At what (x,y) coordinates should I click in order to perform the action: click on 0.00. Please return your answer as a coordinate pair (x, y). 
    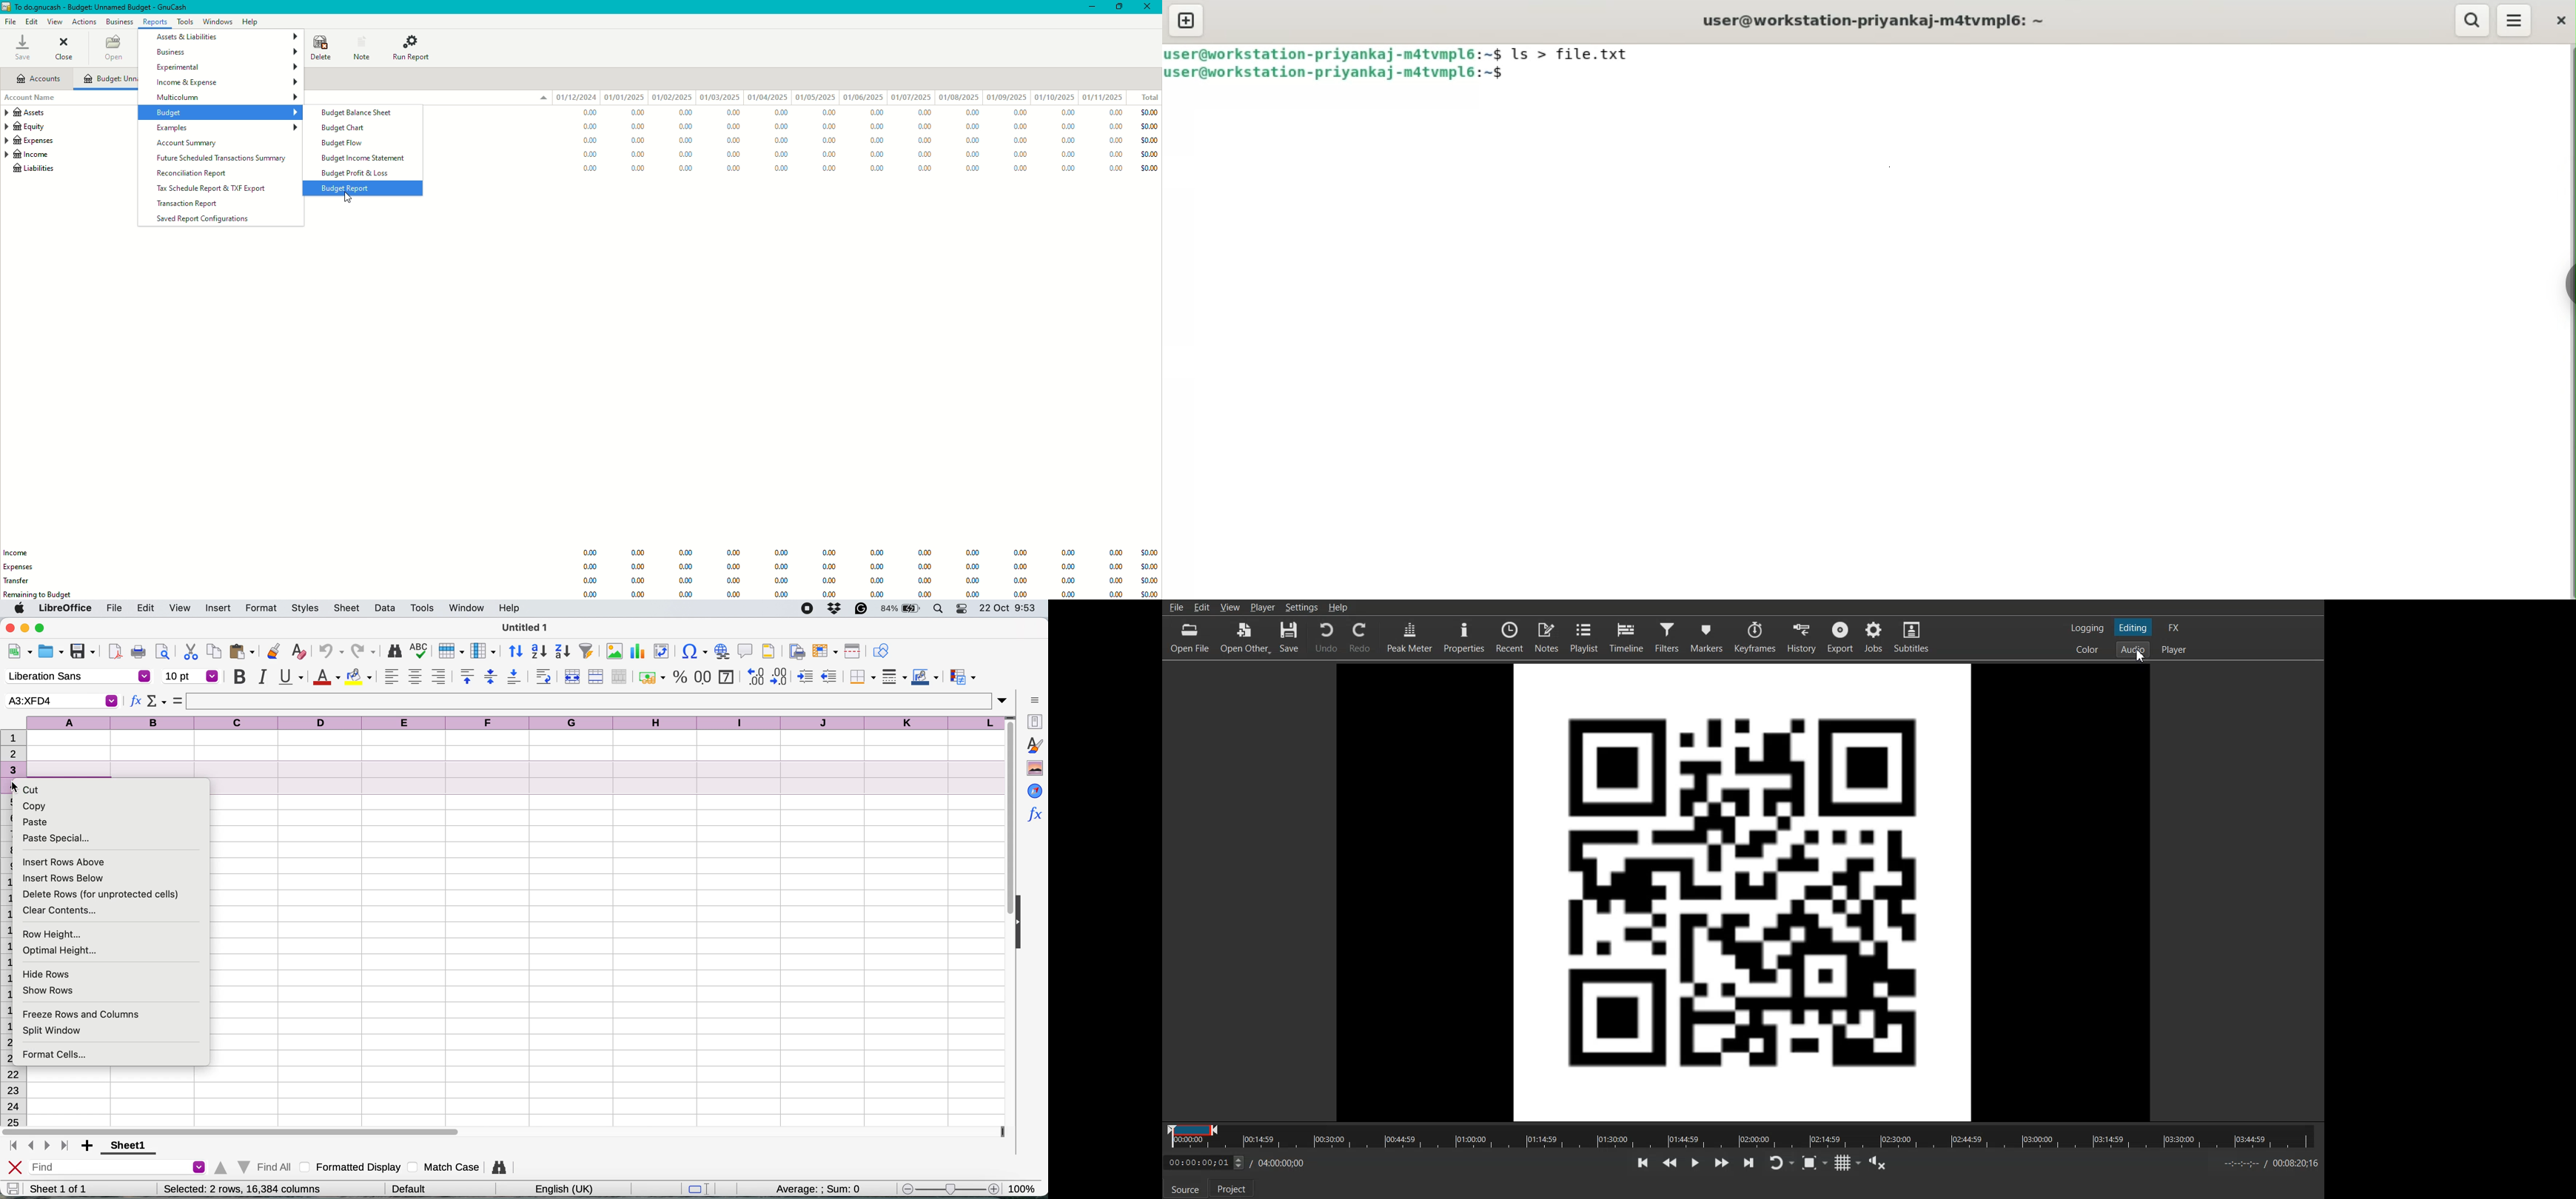
    Looking at the image, I should click on (829, 169).